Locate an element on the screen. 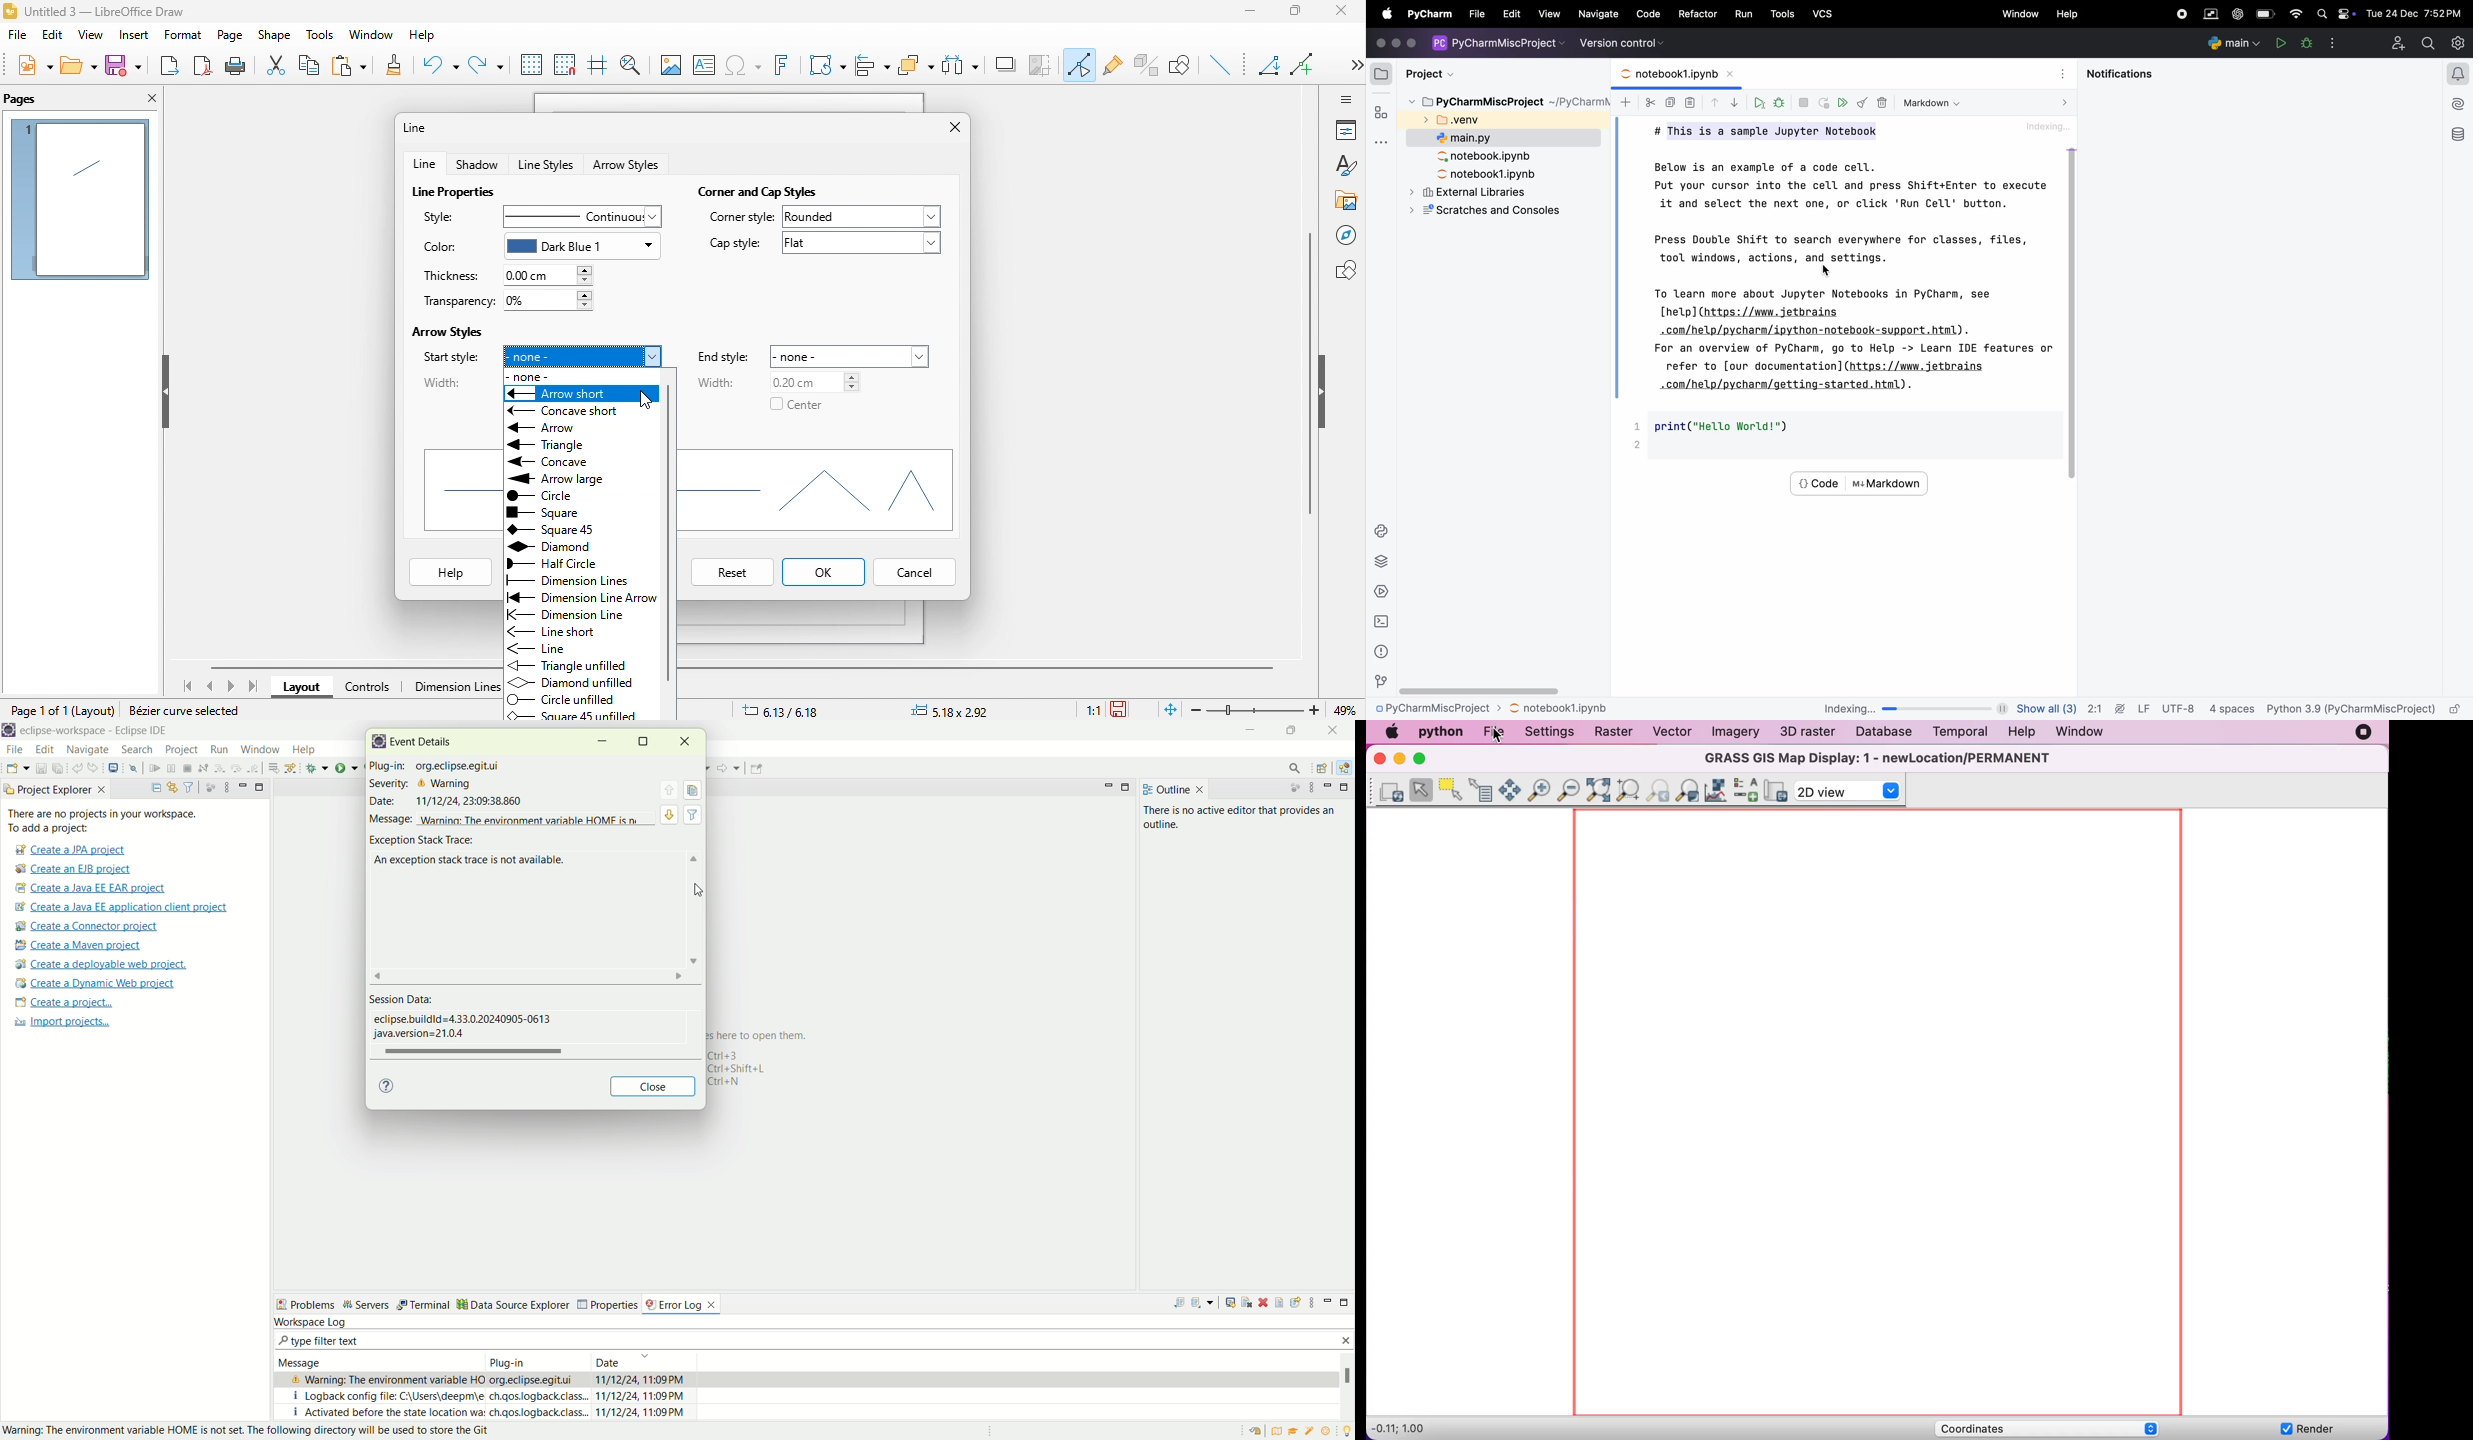  window is located at coordinates (368, 36).